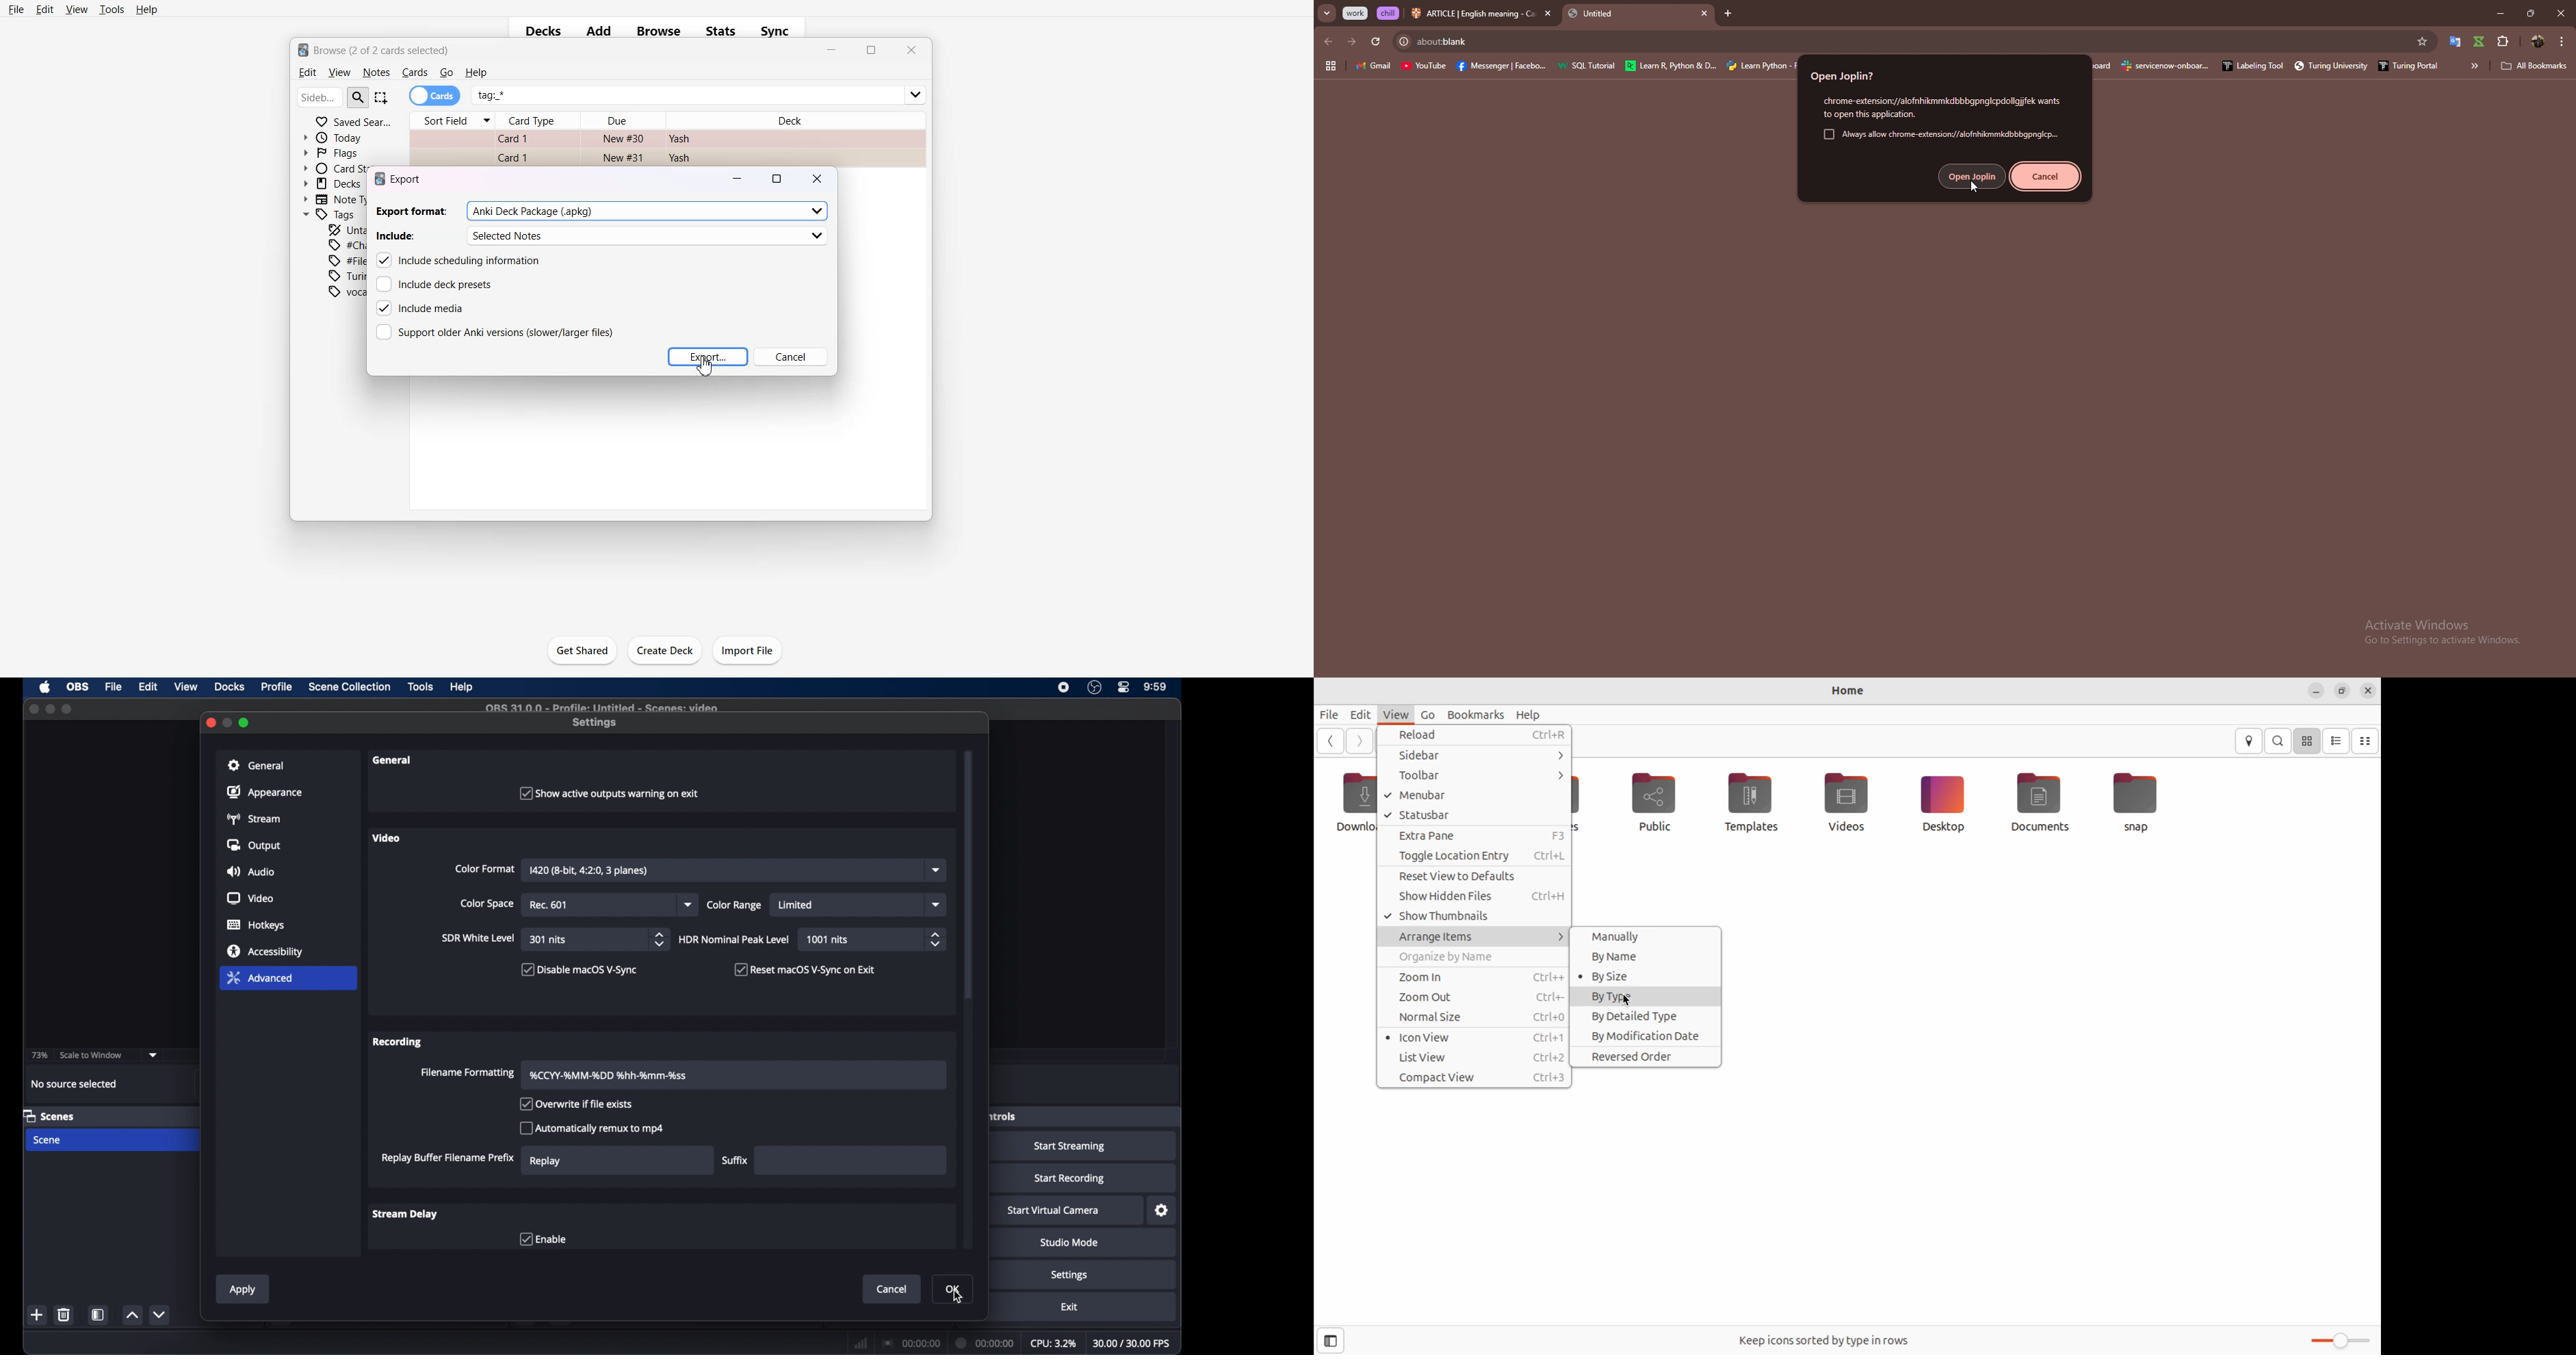 The height and width of the screenshot is (1372, 2576). Describe the element at coordinates (92, 1054) in the screenshot. I see `scale to window` at that location.